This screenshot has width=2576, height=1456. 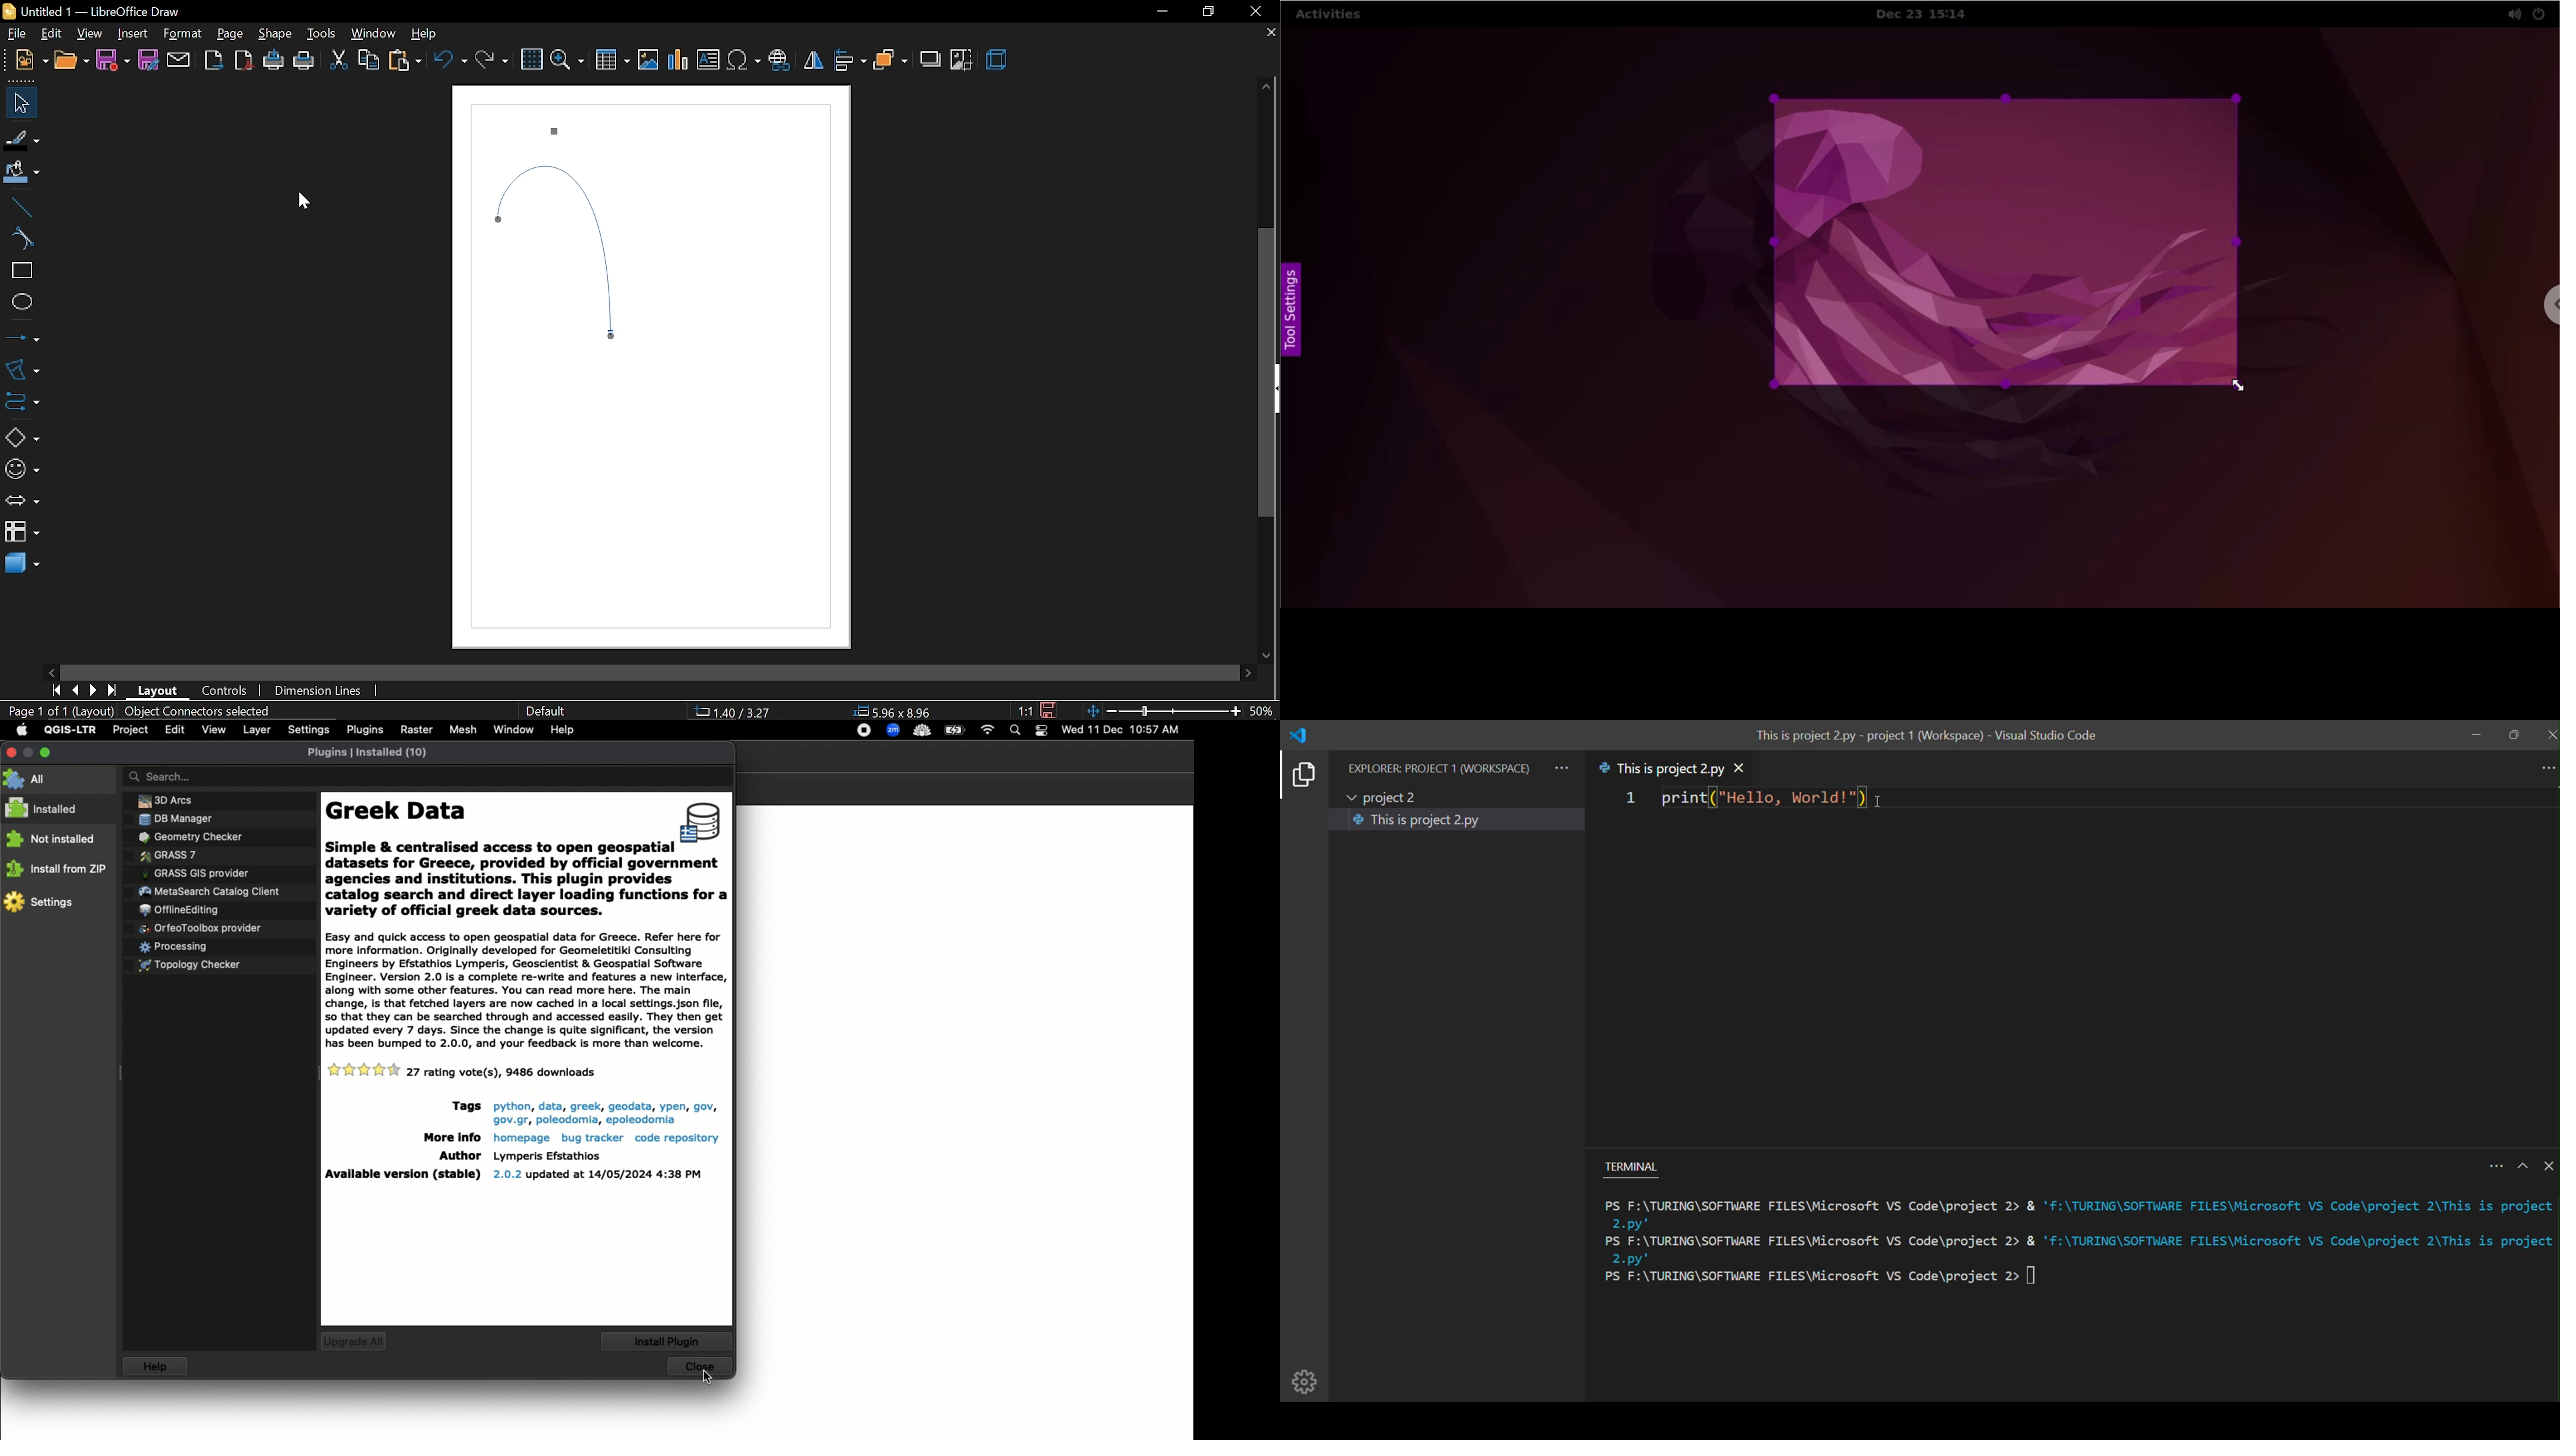 I want to click on 1:1, so click(x=1027, y=711).